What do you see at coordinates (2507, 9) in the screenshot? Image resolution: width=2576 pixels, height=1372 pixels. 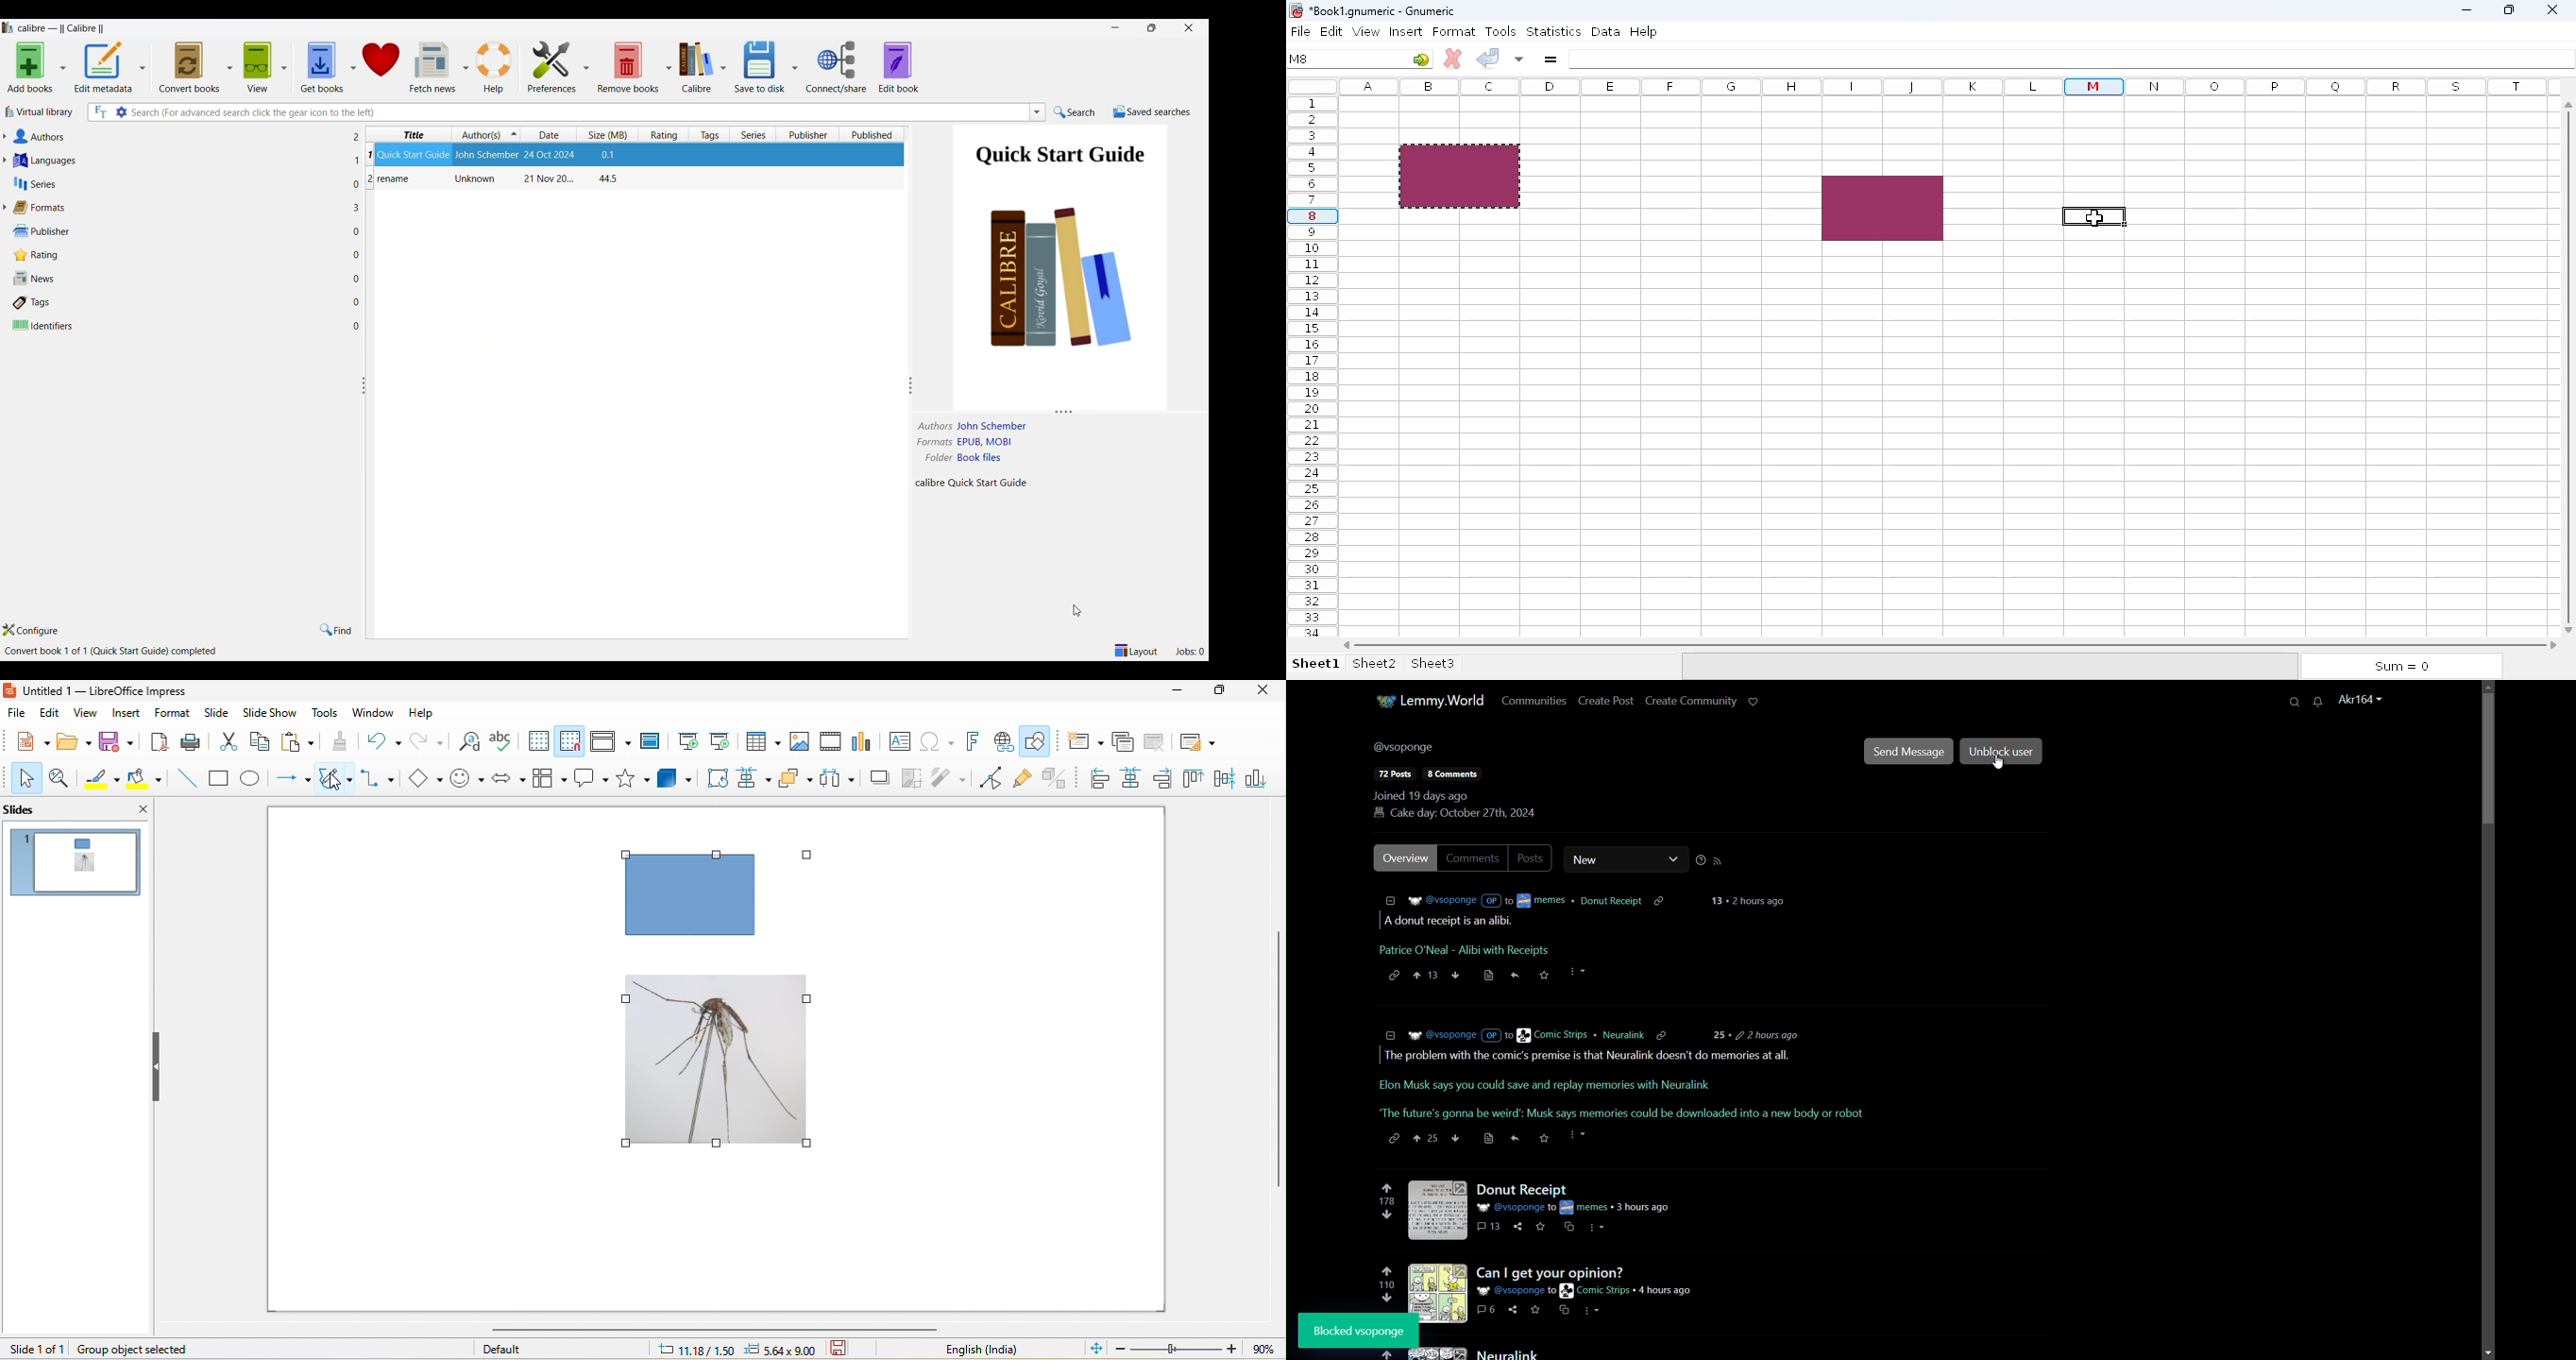 I see `maximize` at bounding box center [2507, 9].